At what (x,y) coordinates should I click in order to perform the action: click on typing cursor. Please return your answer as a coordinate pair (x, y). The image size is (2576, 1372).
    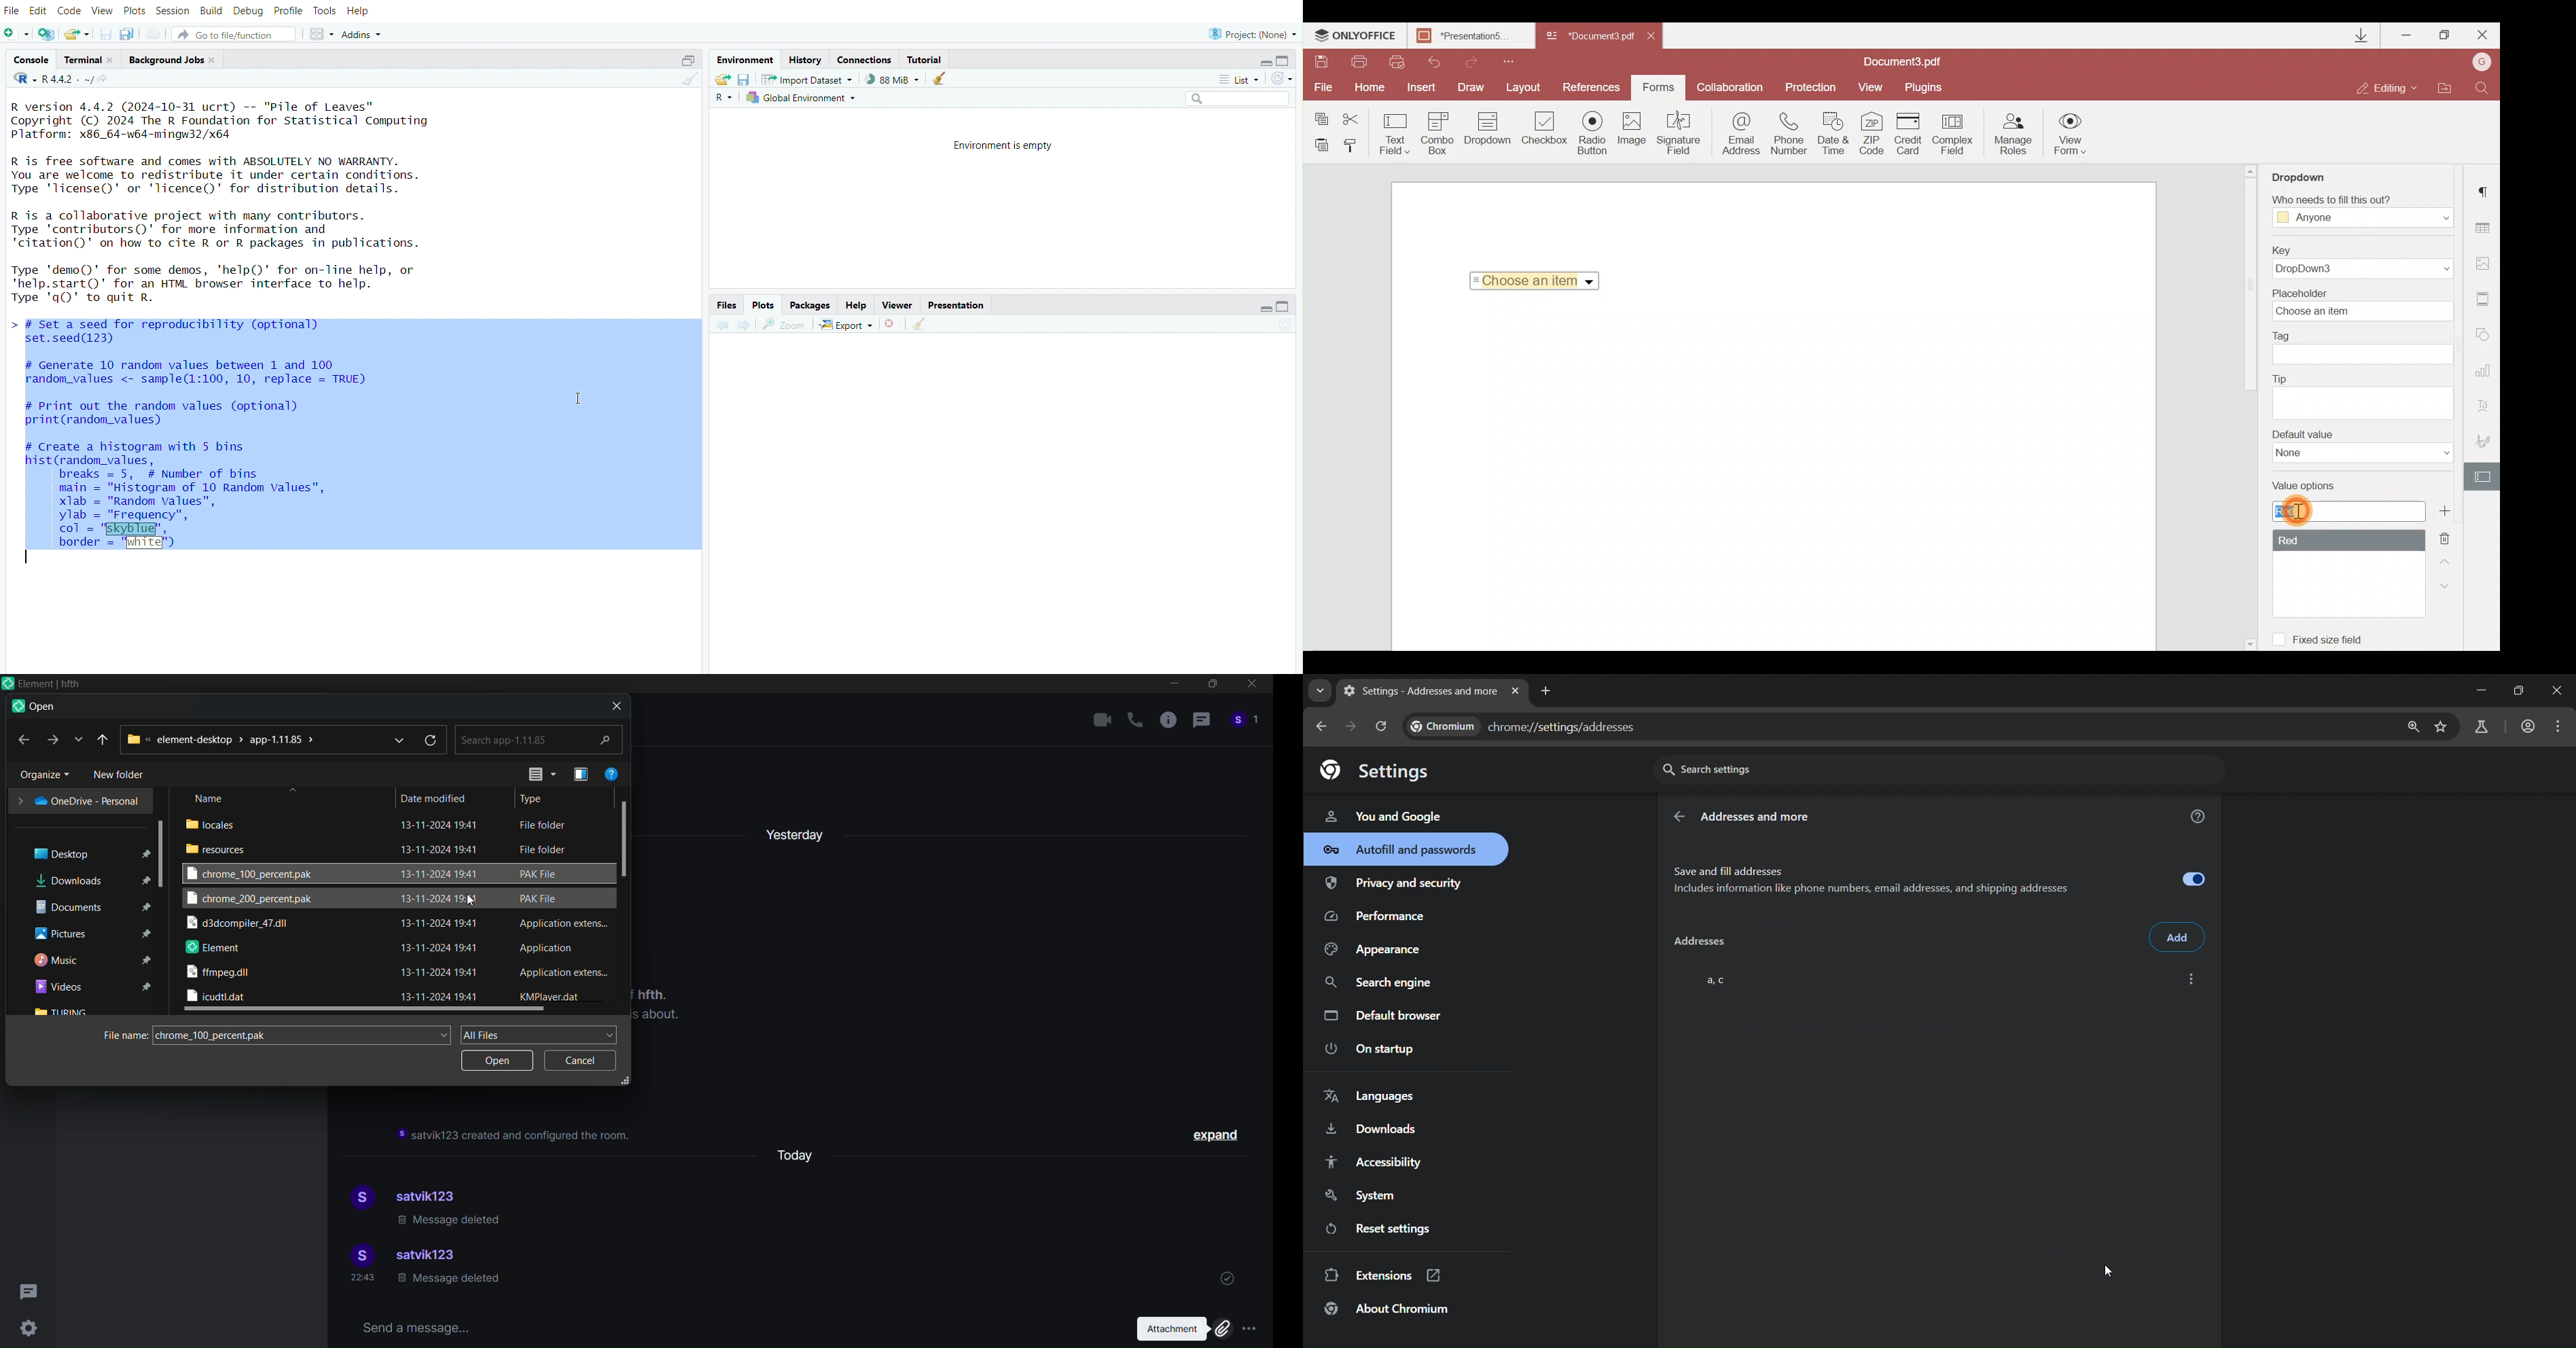
    Looking at the image, I should click on (23, 558).